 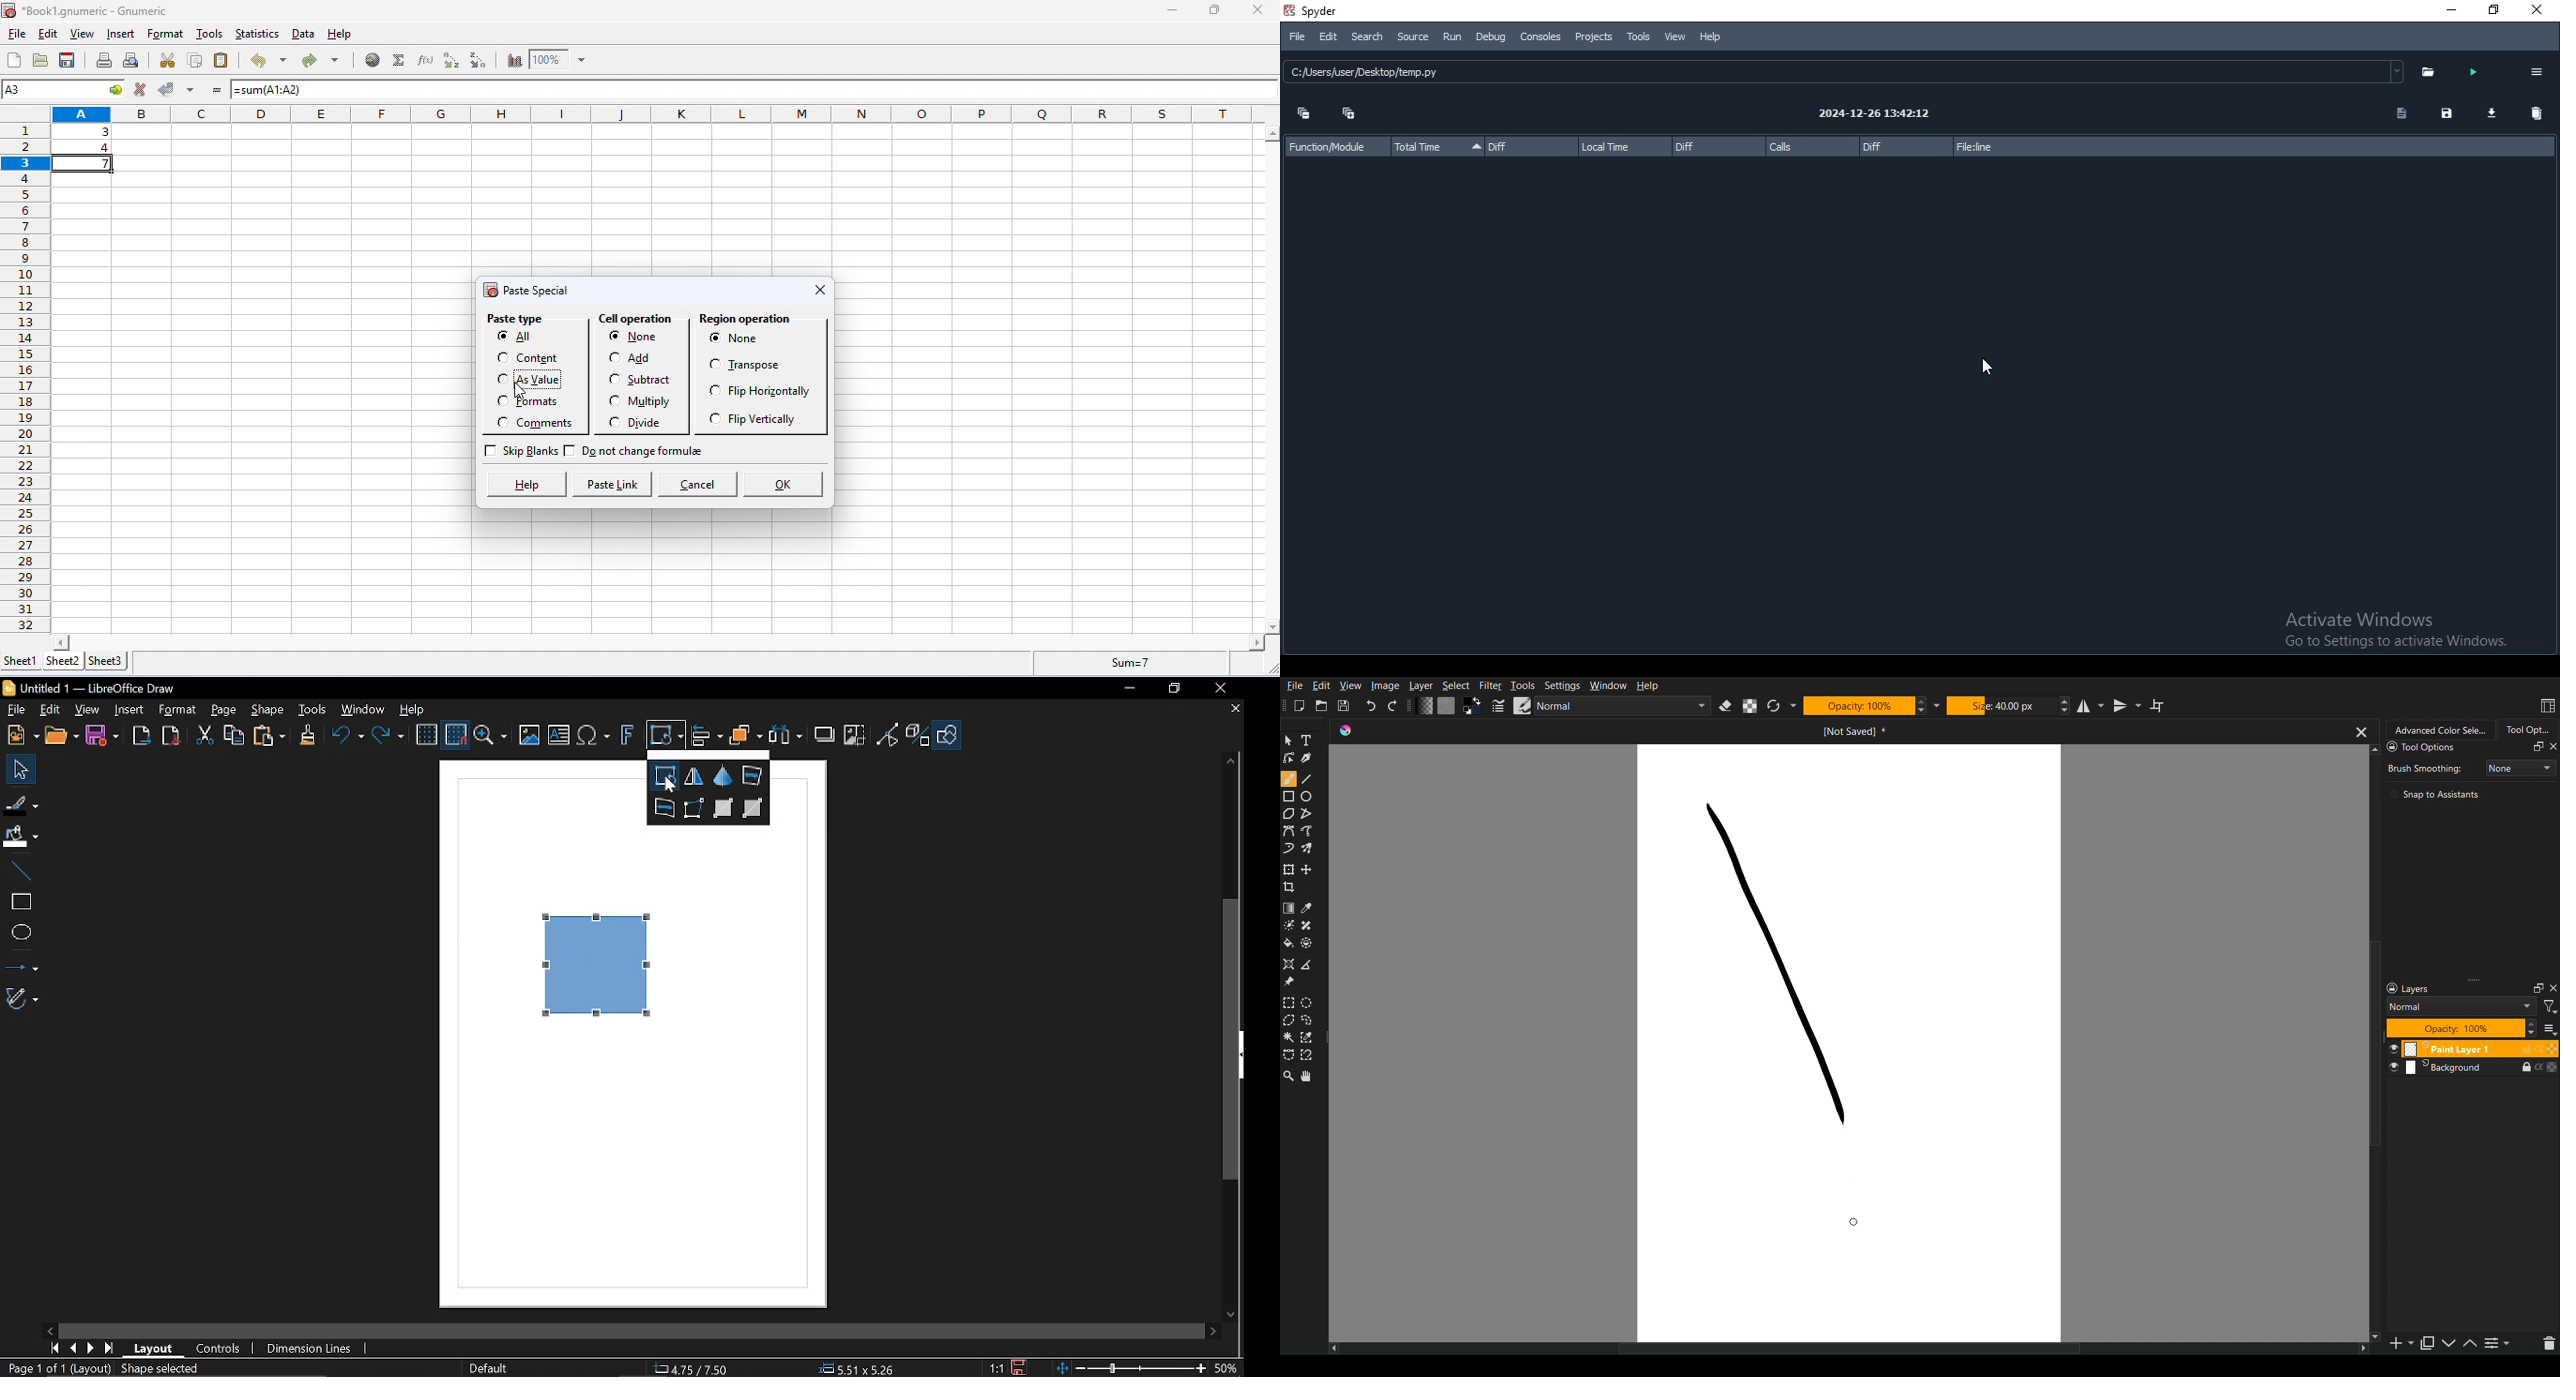 What do you see at coordinates (2398, 114) in the screenshot?
I see `document` at bounding box center [2398, 114].